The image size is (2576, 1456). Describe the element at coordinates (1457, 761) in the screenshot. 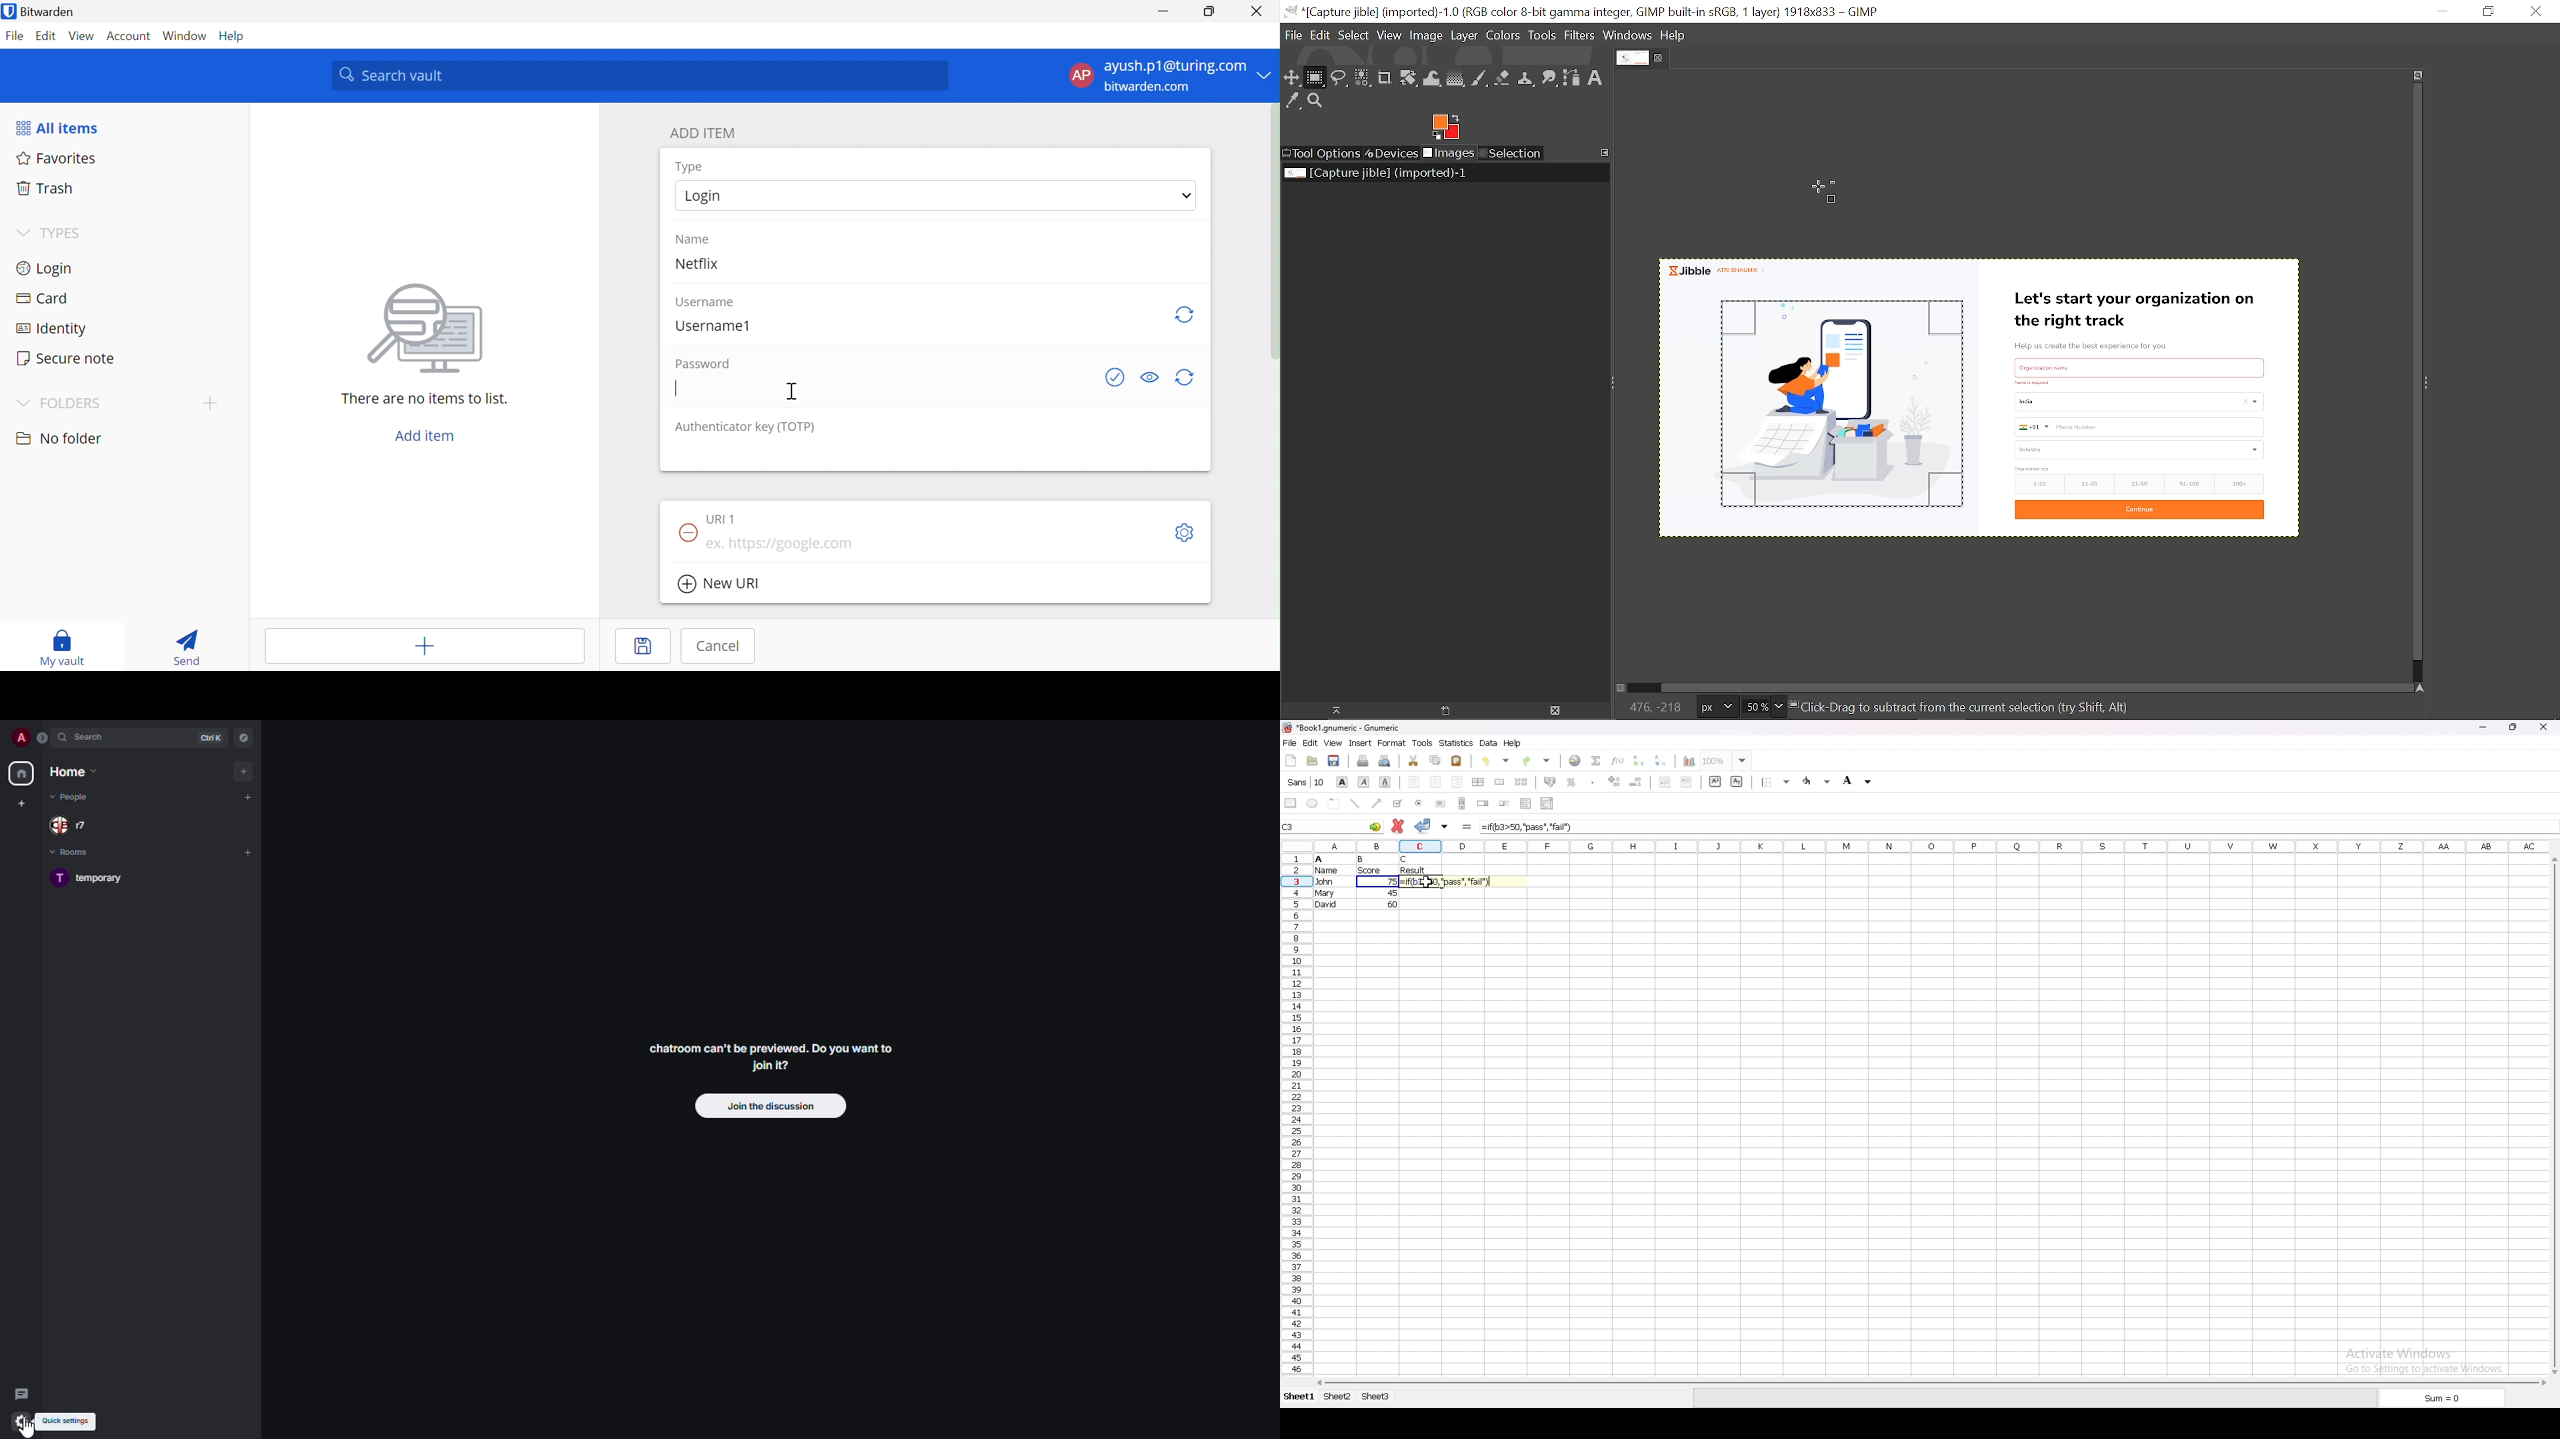

I see `paste` at that location.